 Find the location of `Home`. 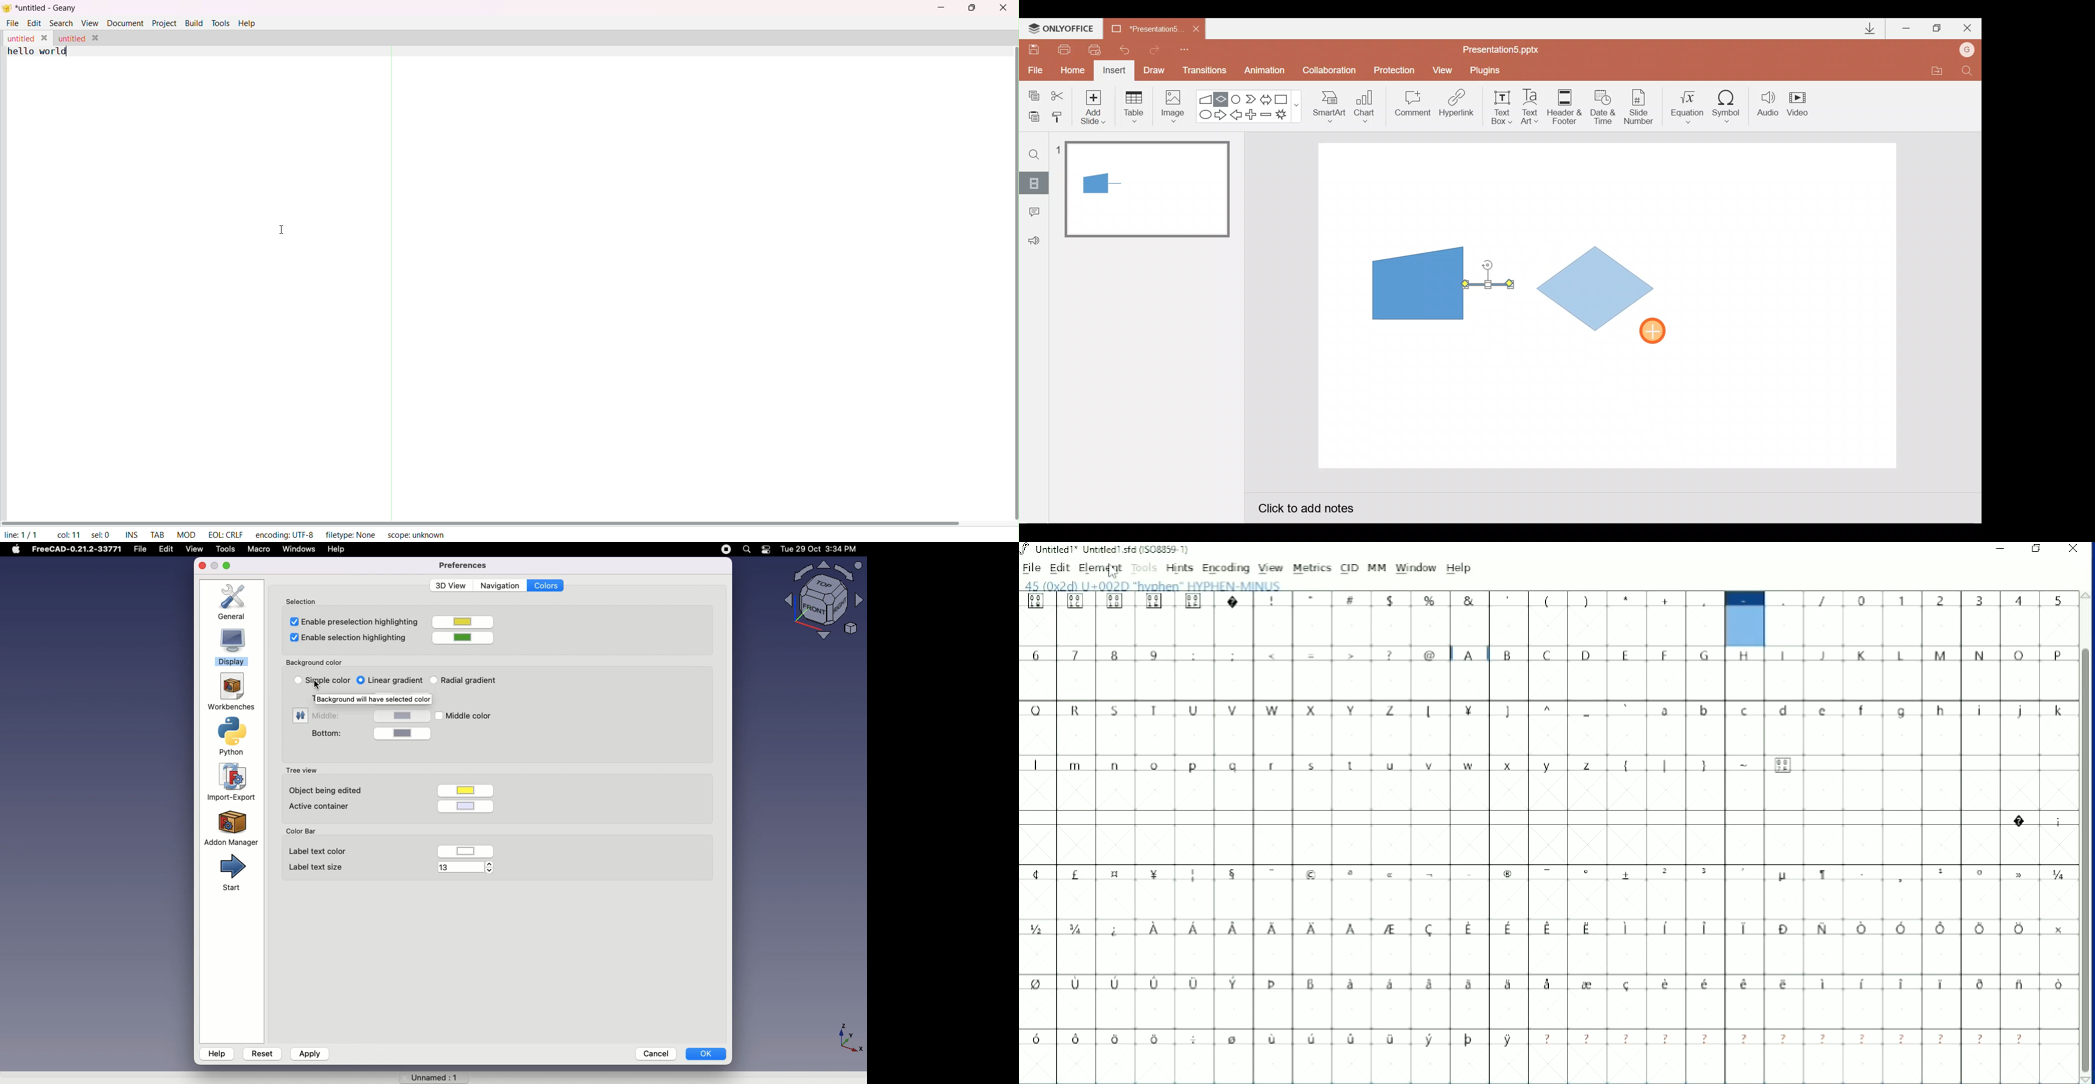

Home is located at coordinates (1070, 68).